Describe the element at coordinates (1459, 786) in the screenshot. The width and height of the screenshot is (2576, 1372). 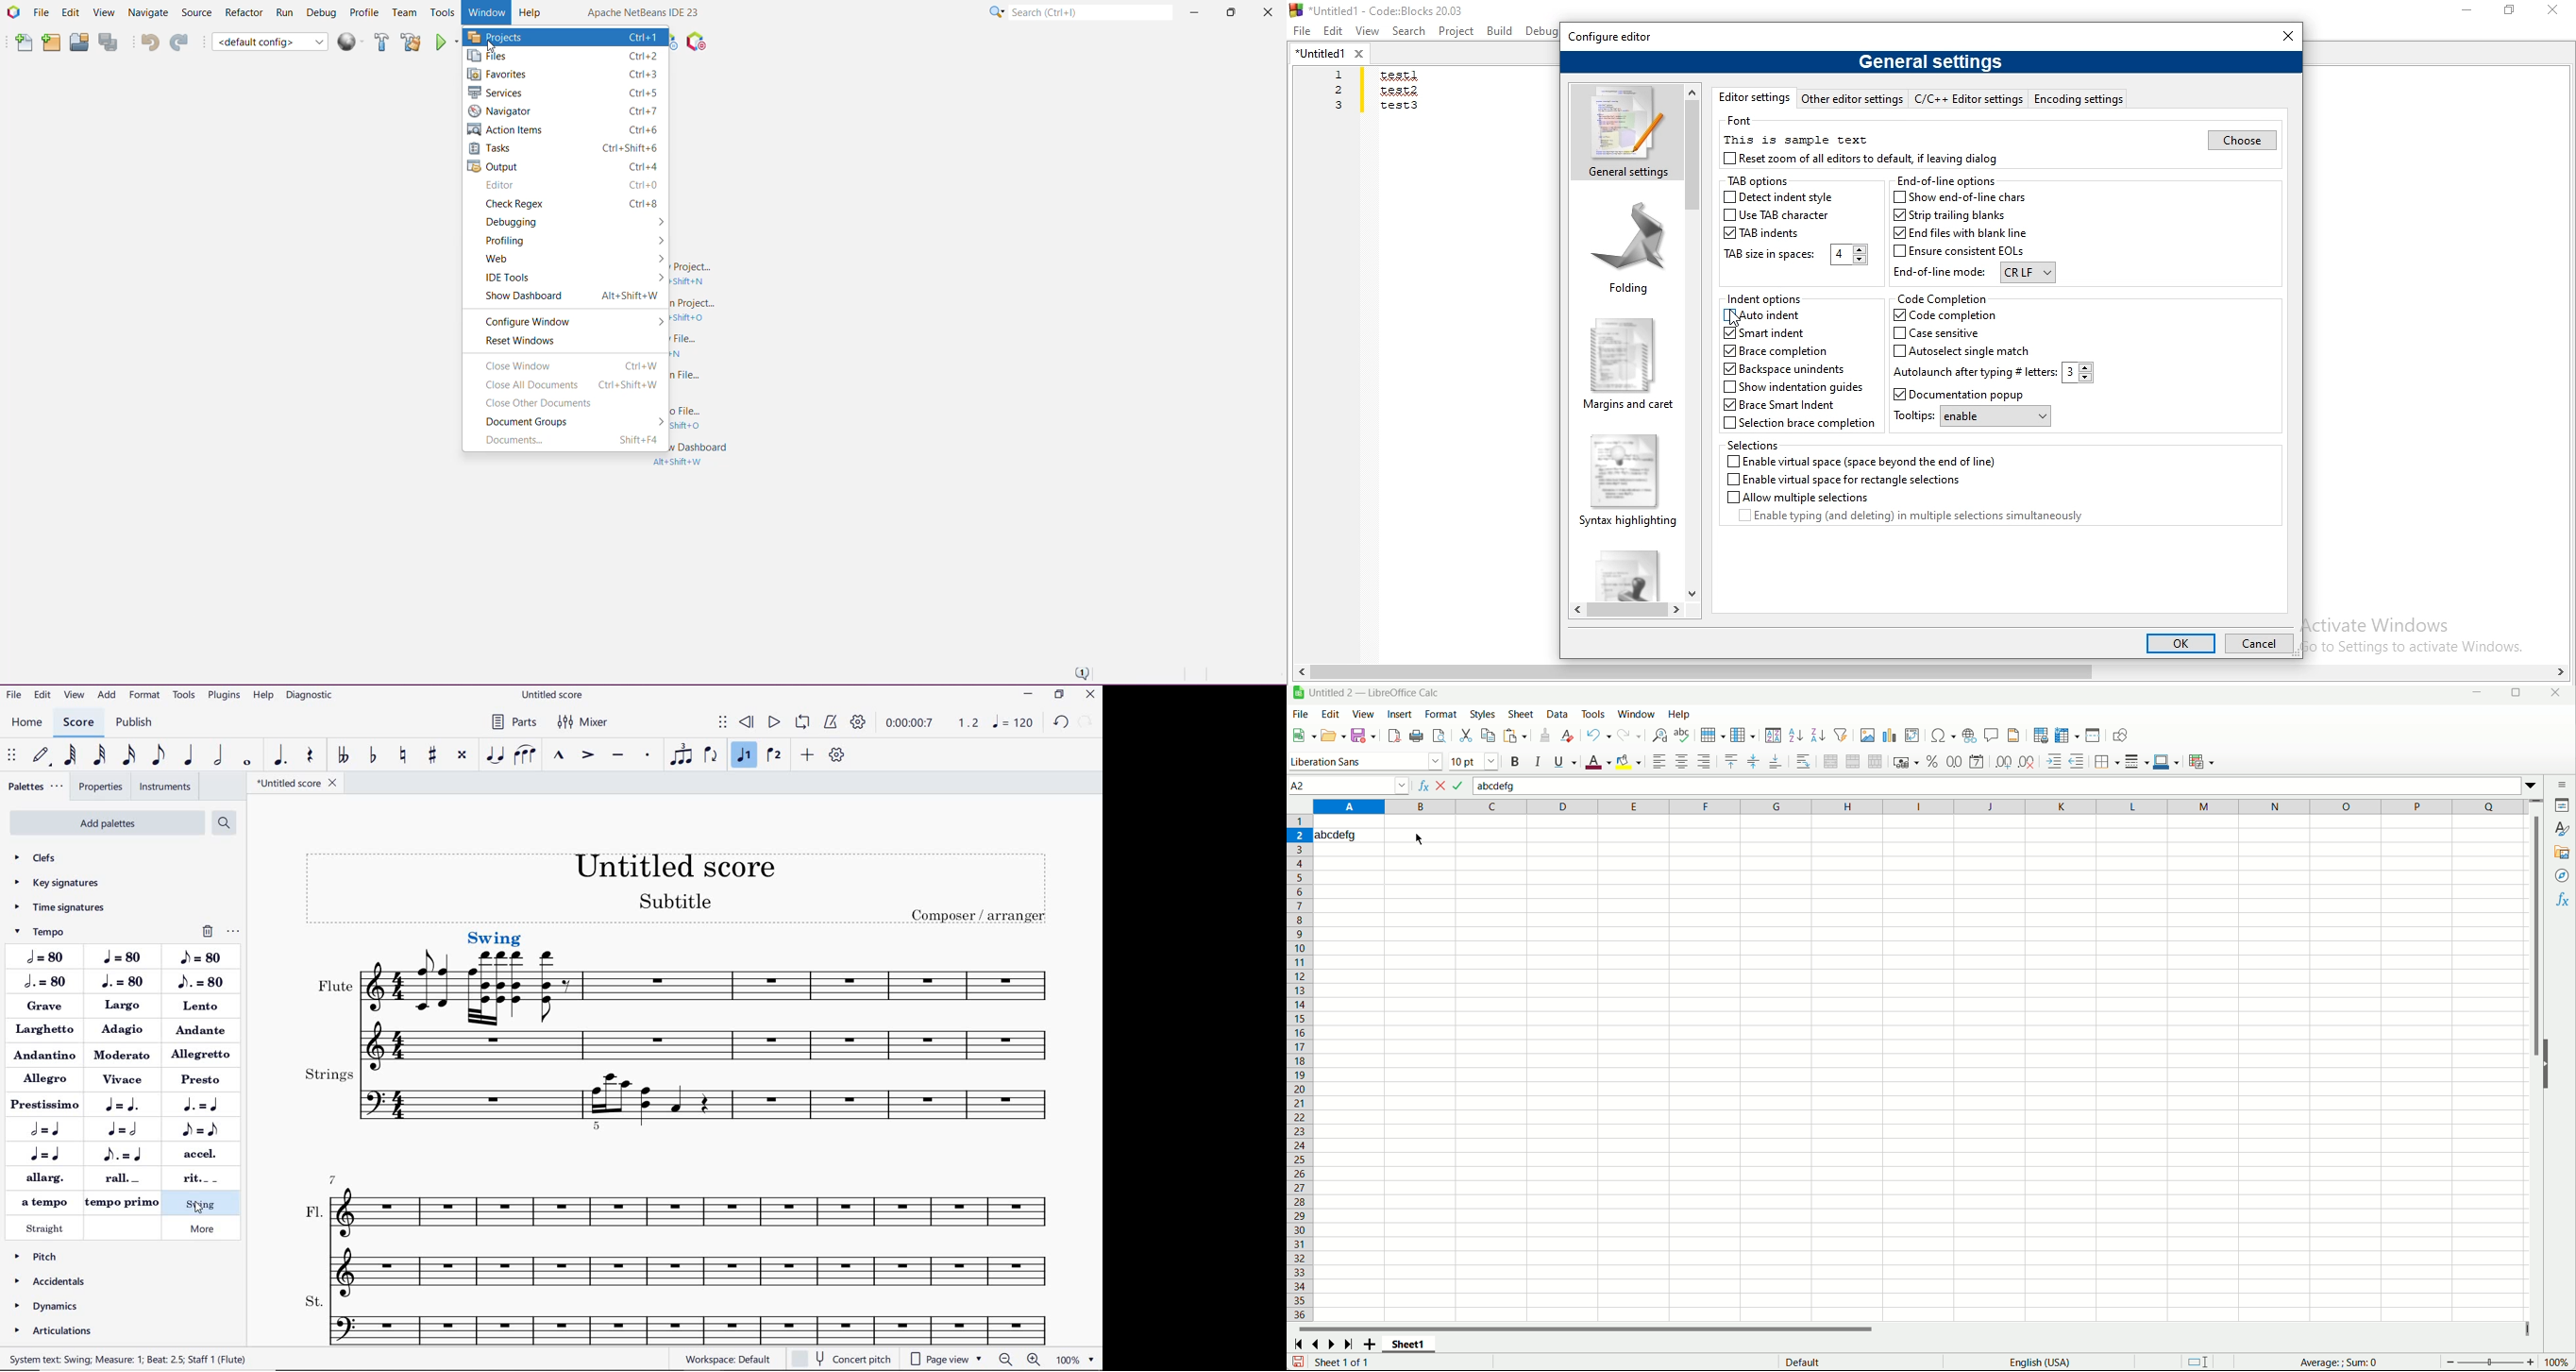
I see `accept` at that location.